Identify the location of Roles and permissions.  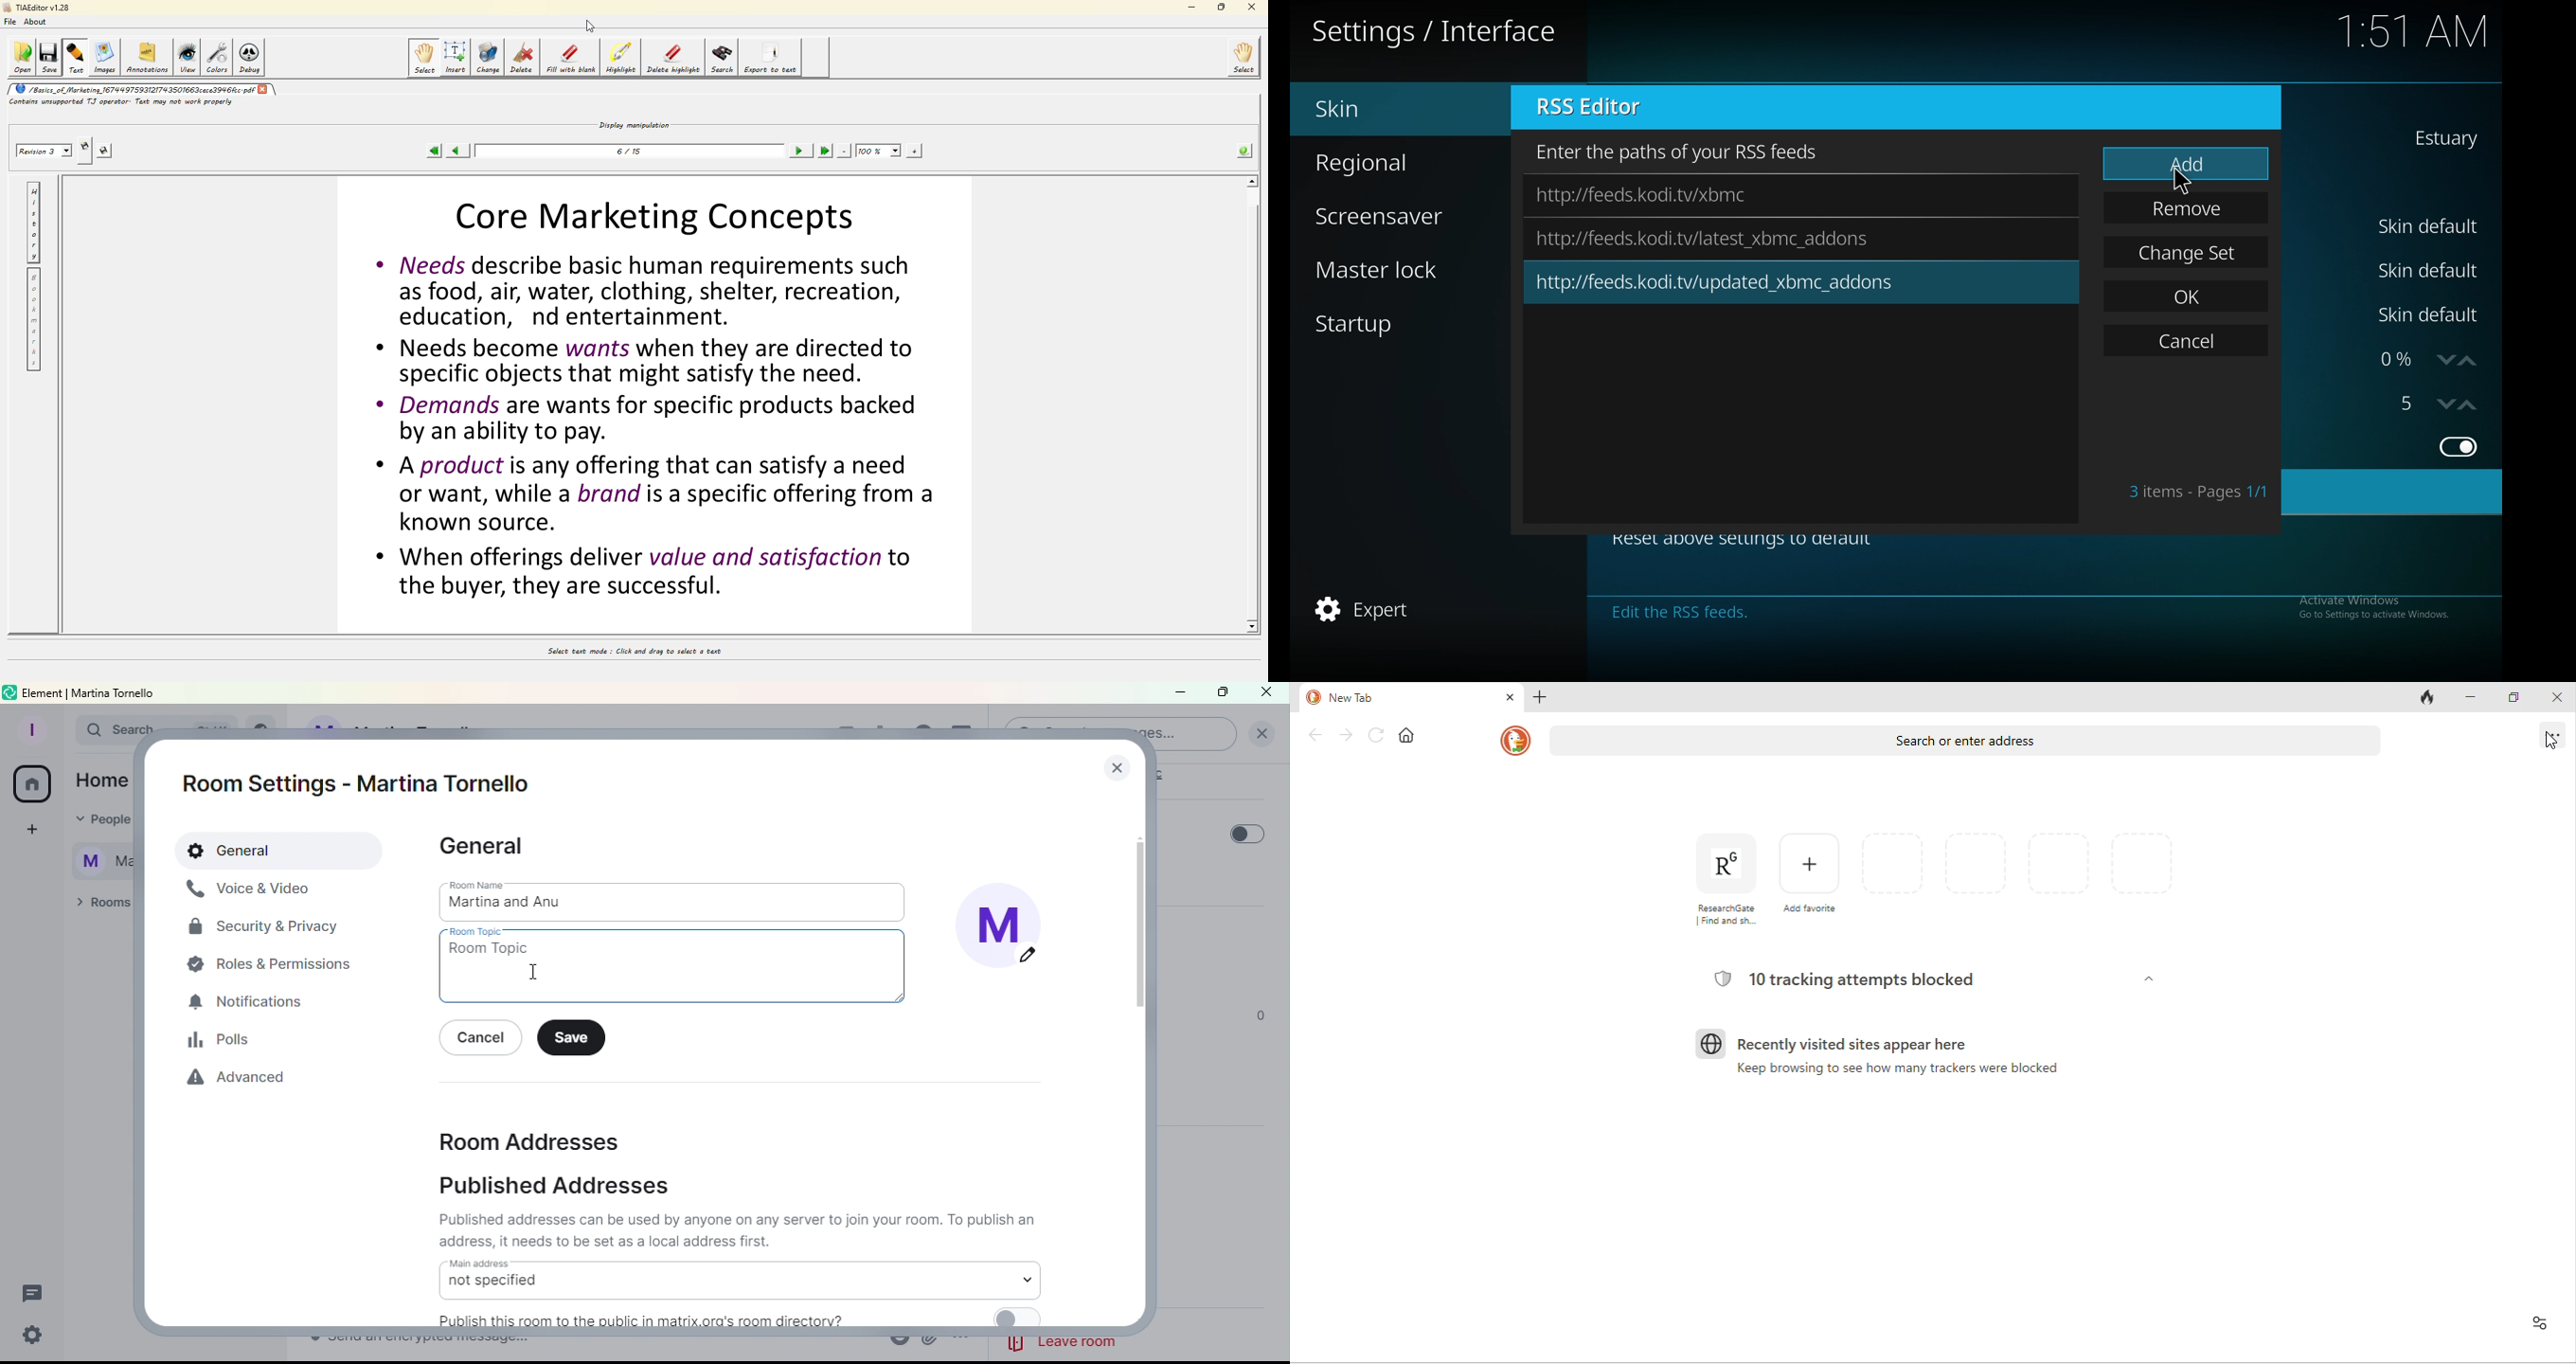
(275, 963).